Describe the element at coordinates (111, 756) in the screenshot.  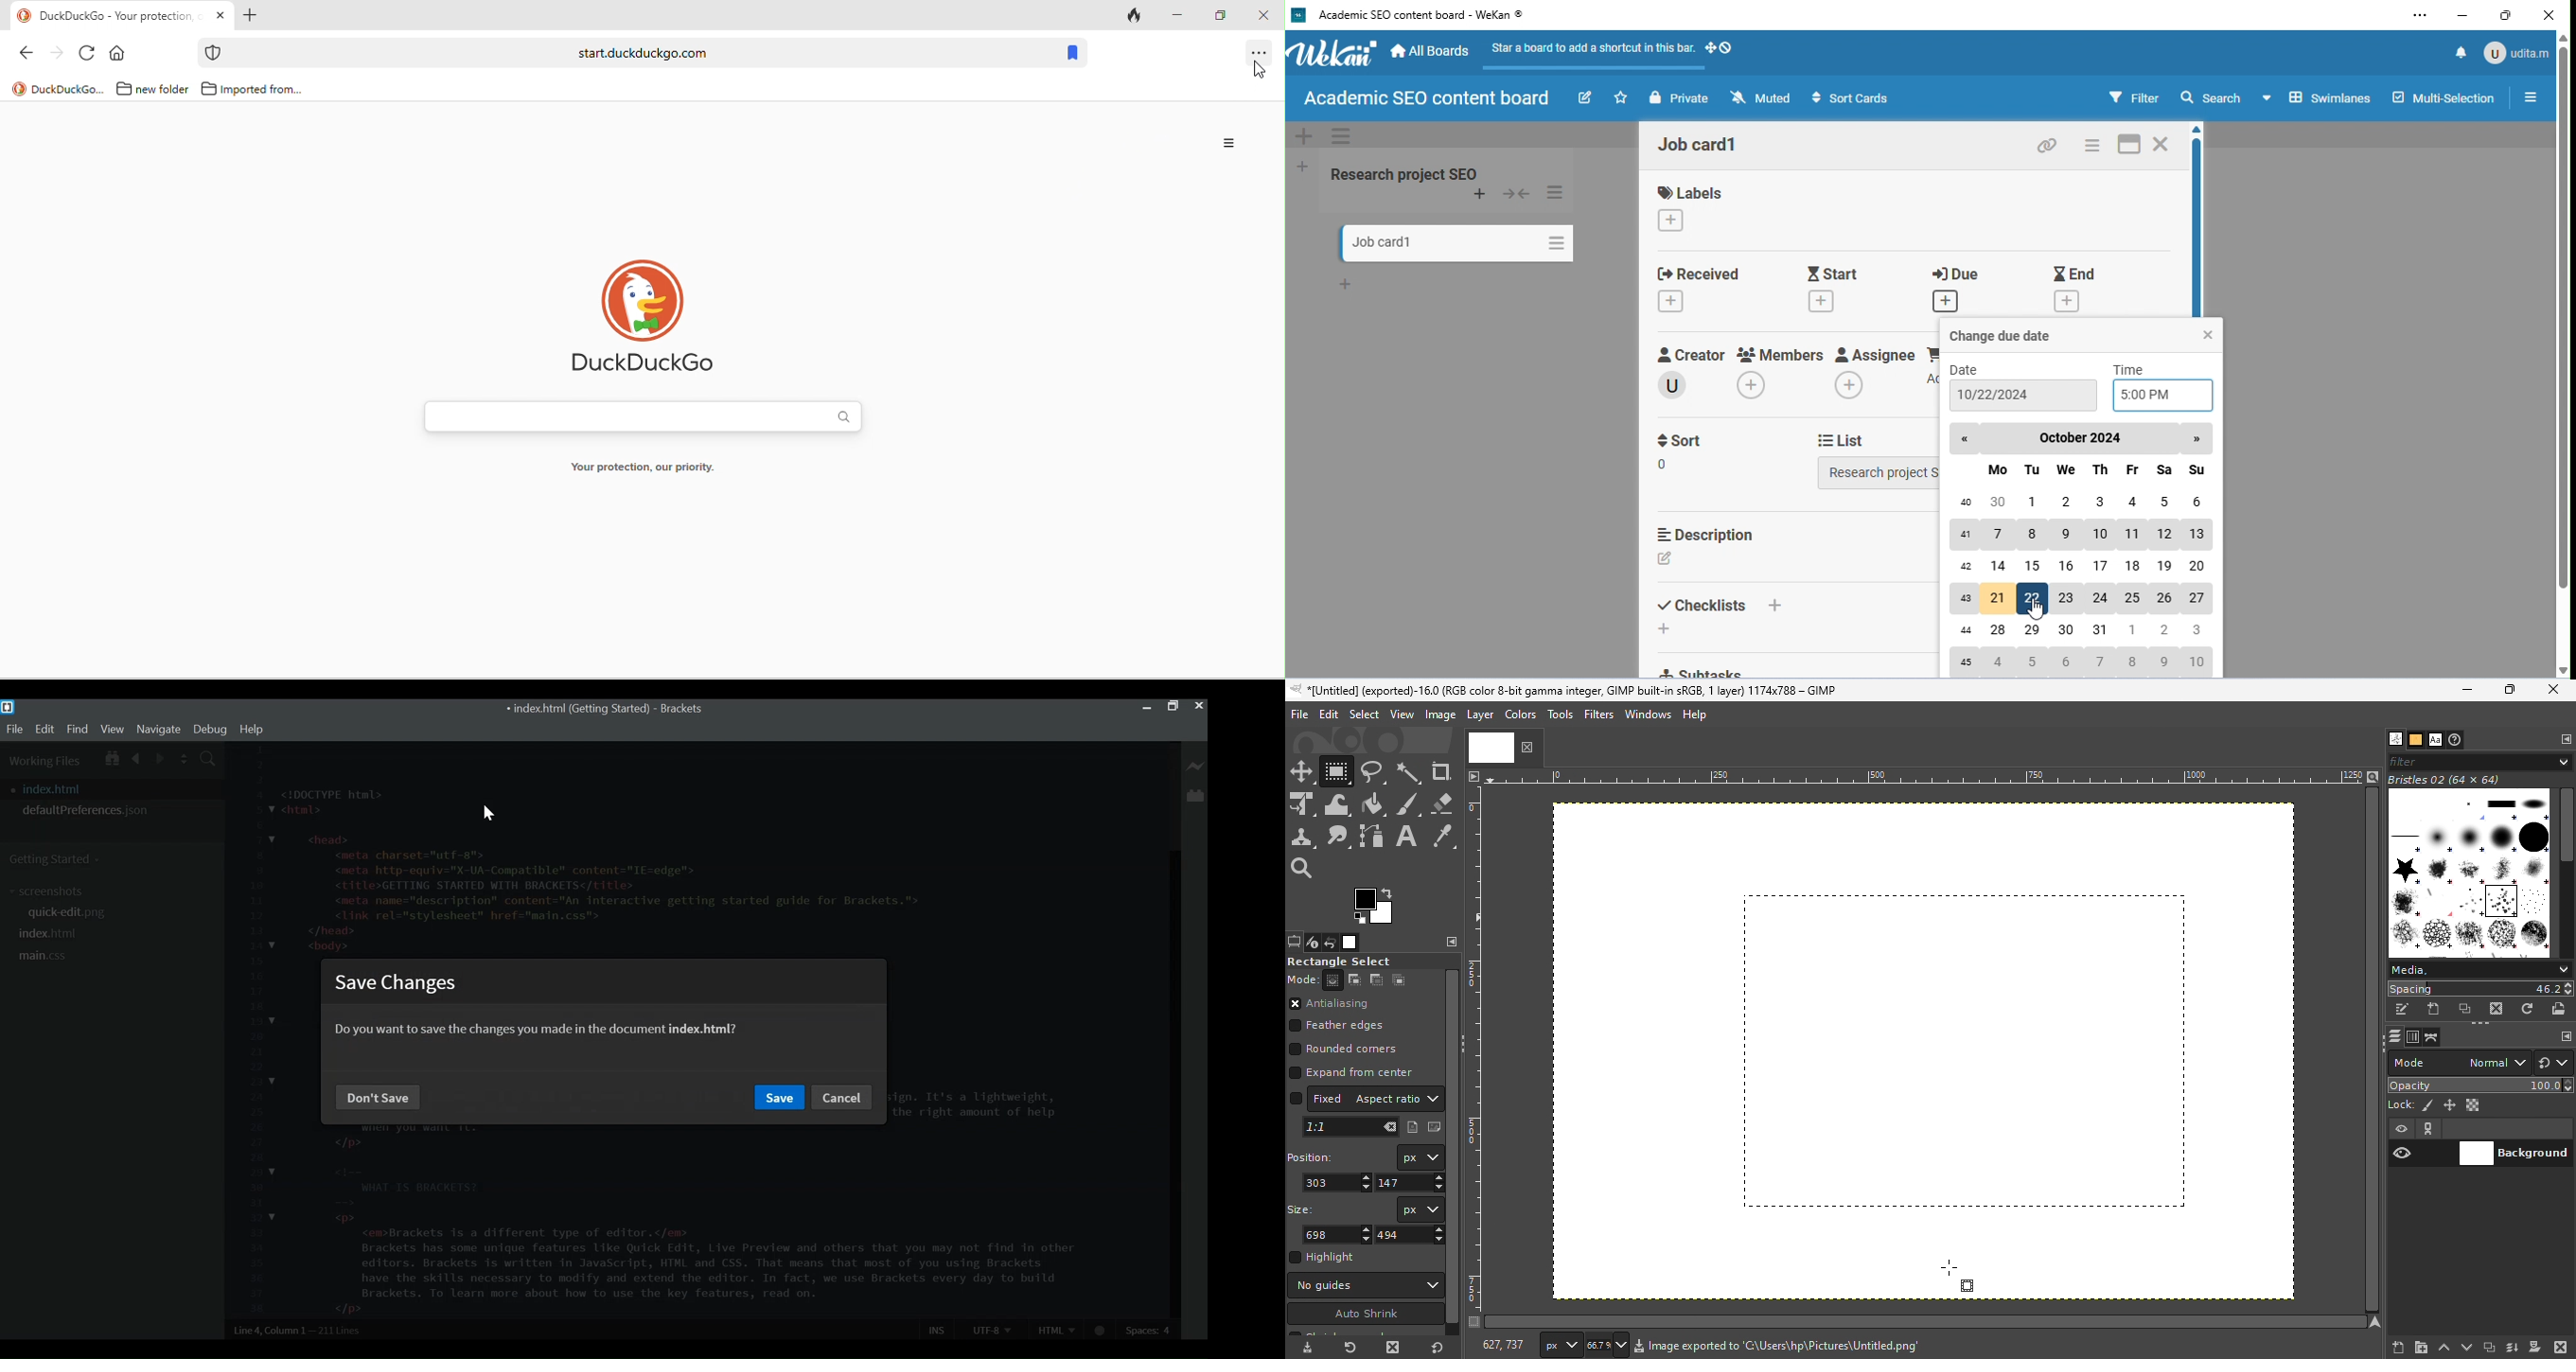
I see `Show in File Tree` at that location.